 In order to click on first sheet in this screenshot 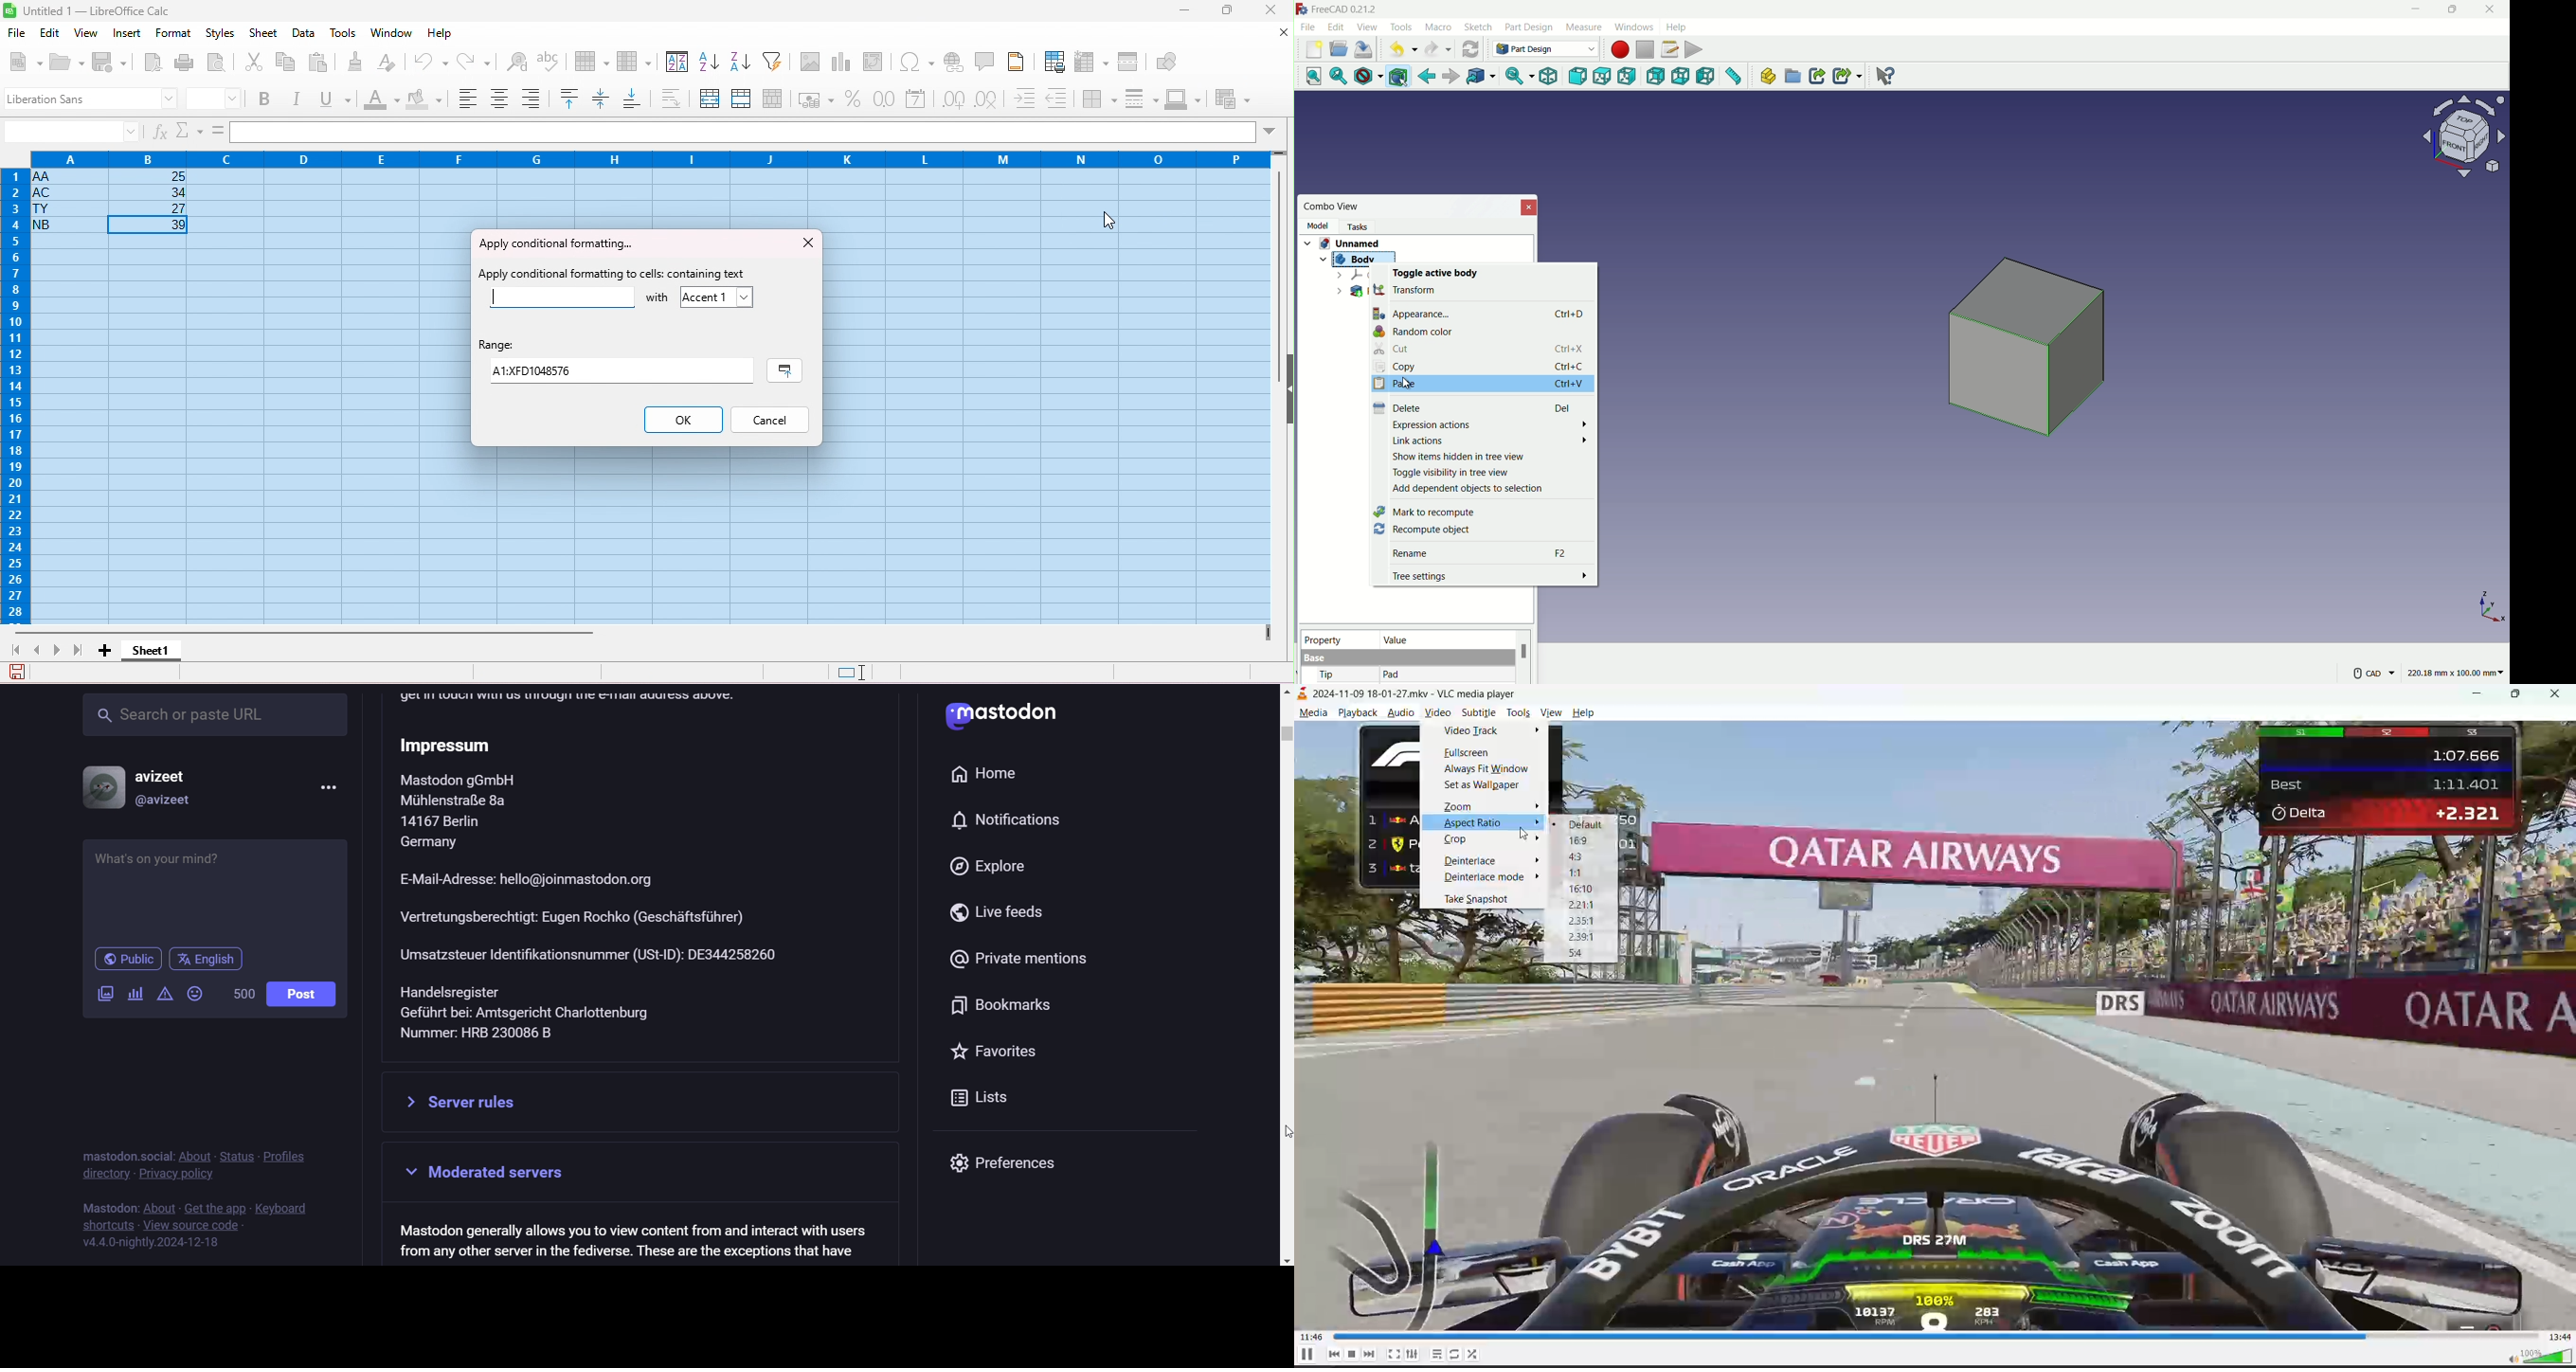, I will do `click(21, 650)`.